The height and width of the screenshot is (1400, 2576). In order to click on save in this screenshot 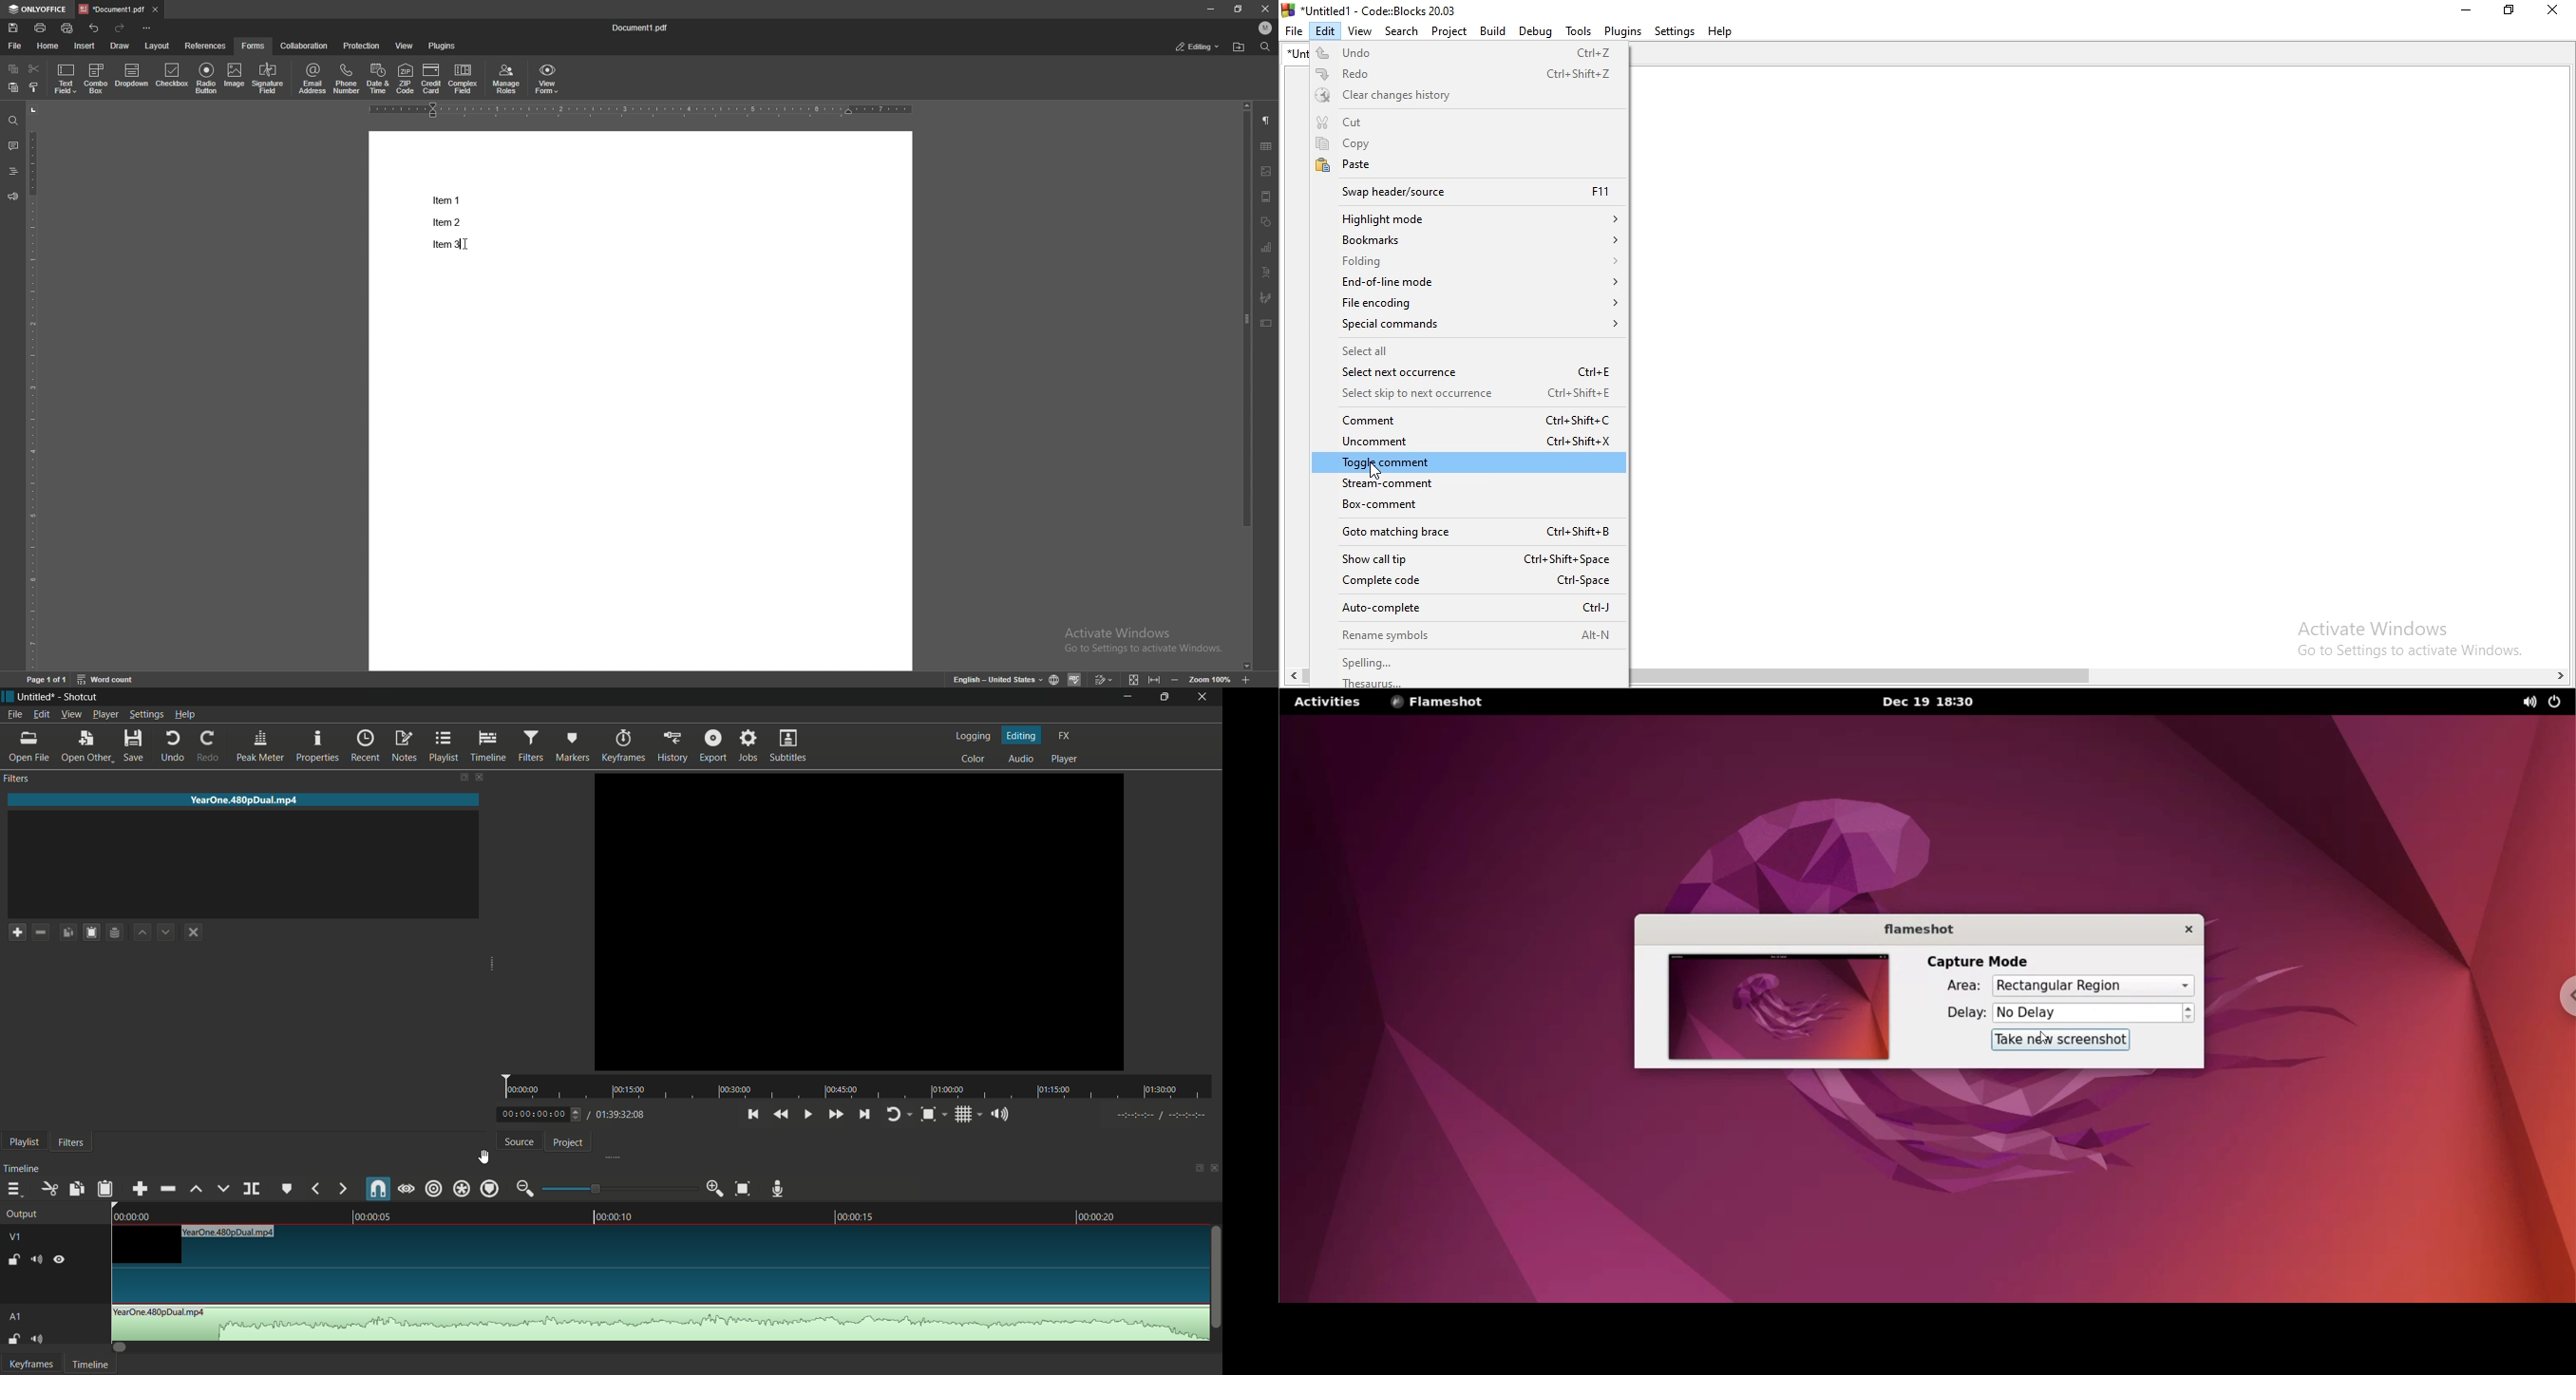, I will do `click(134, 747)`.